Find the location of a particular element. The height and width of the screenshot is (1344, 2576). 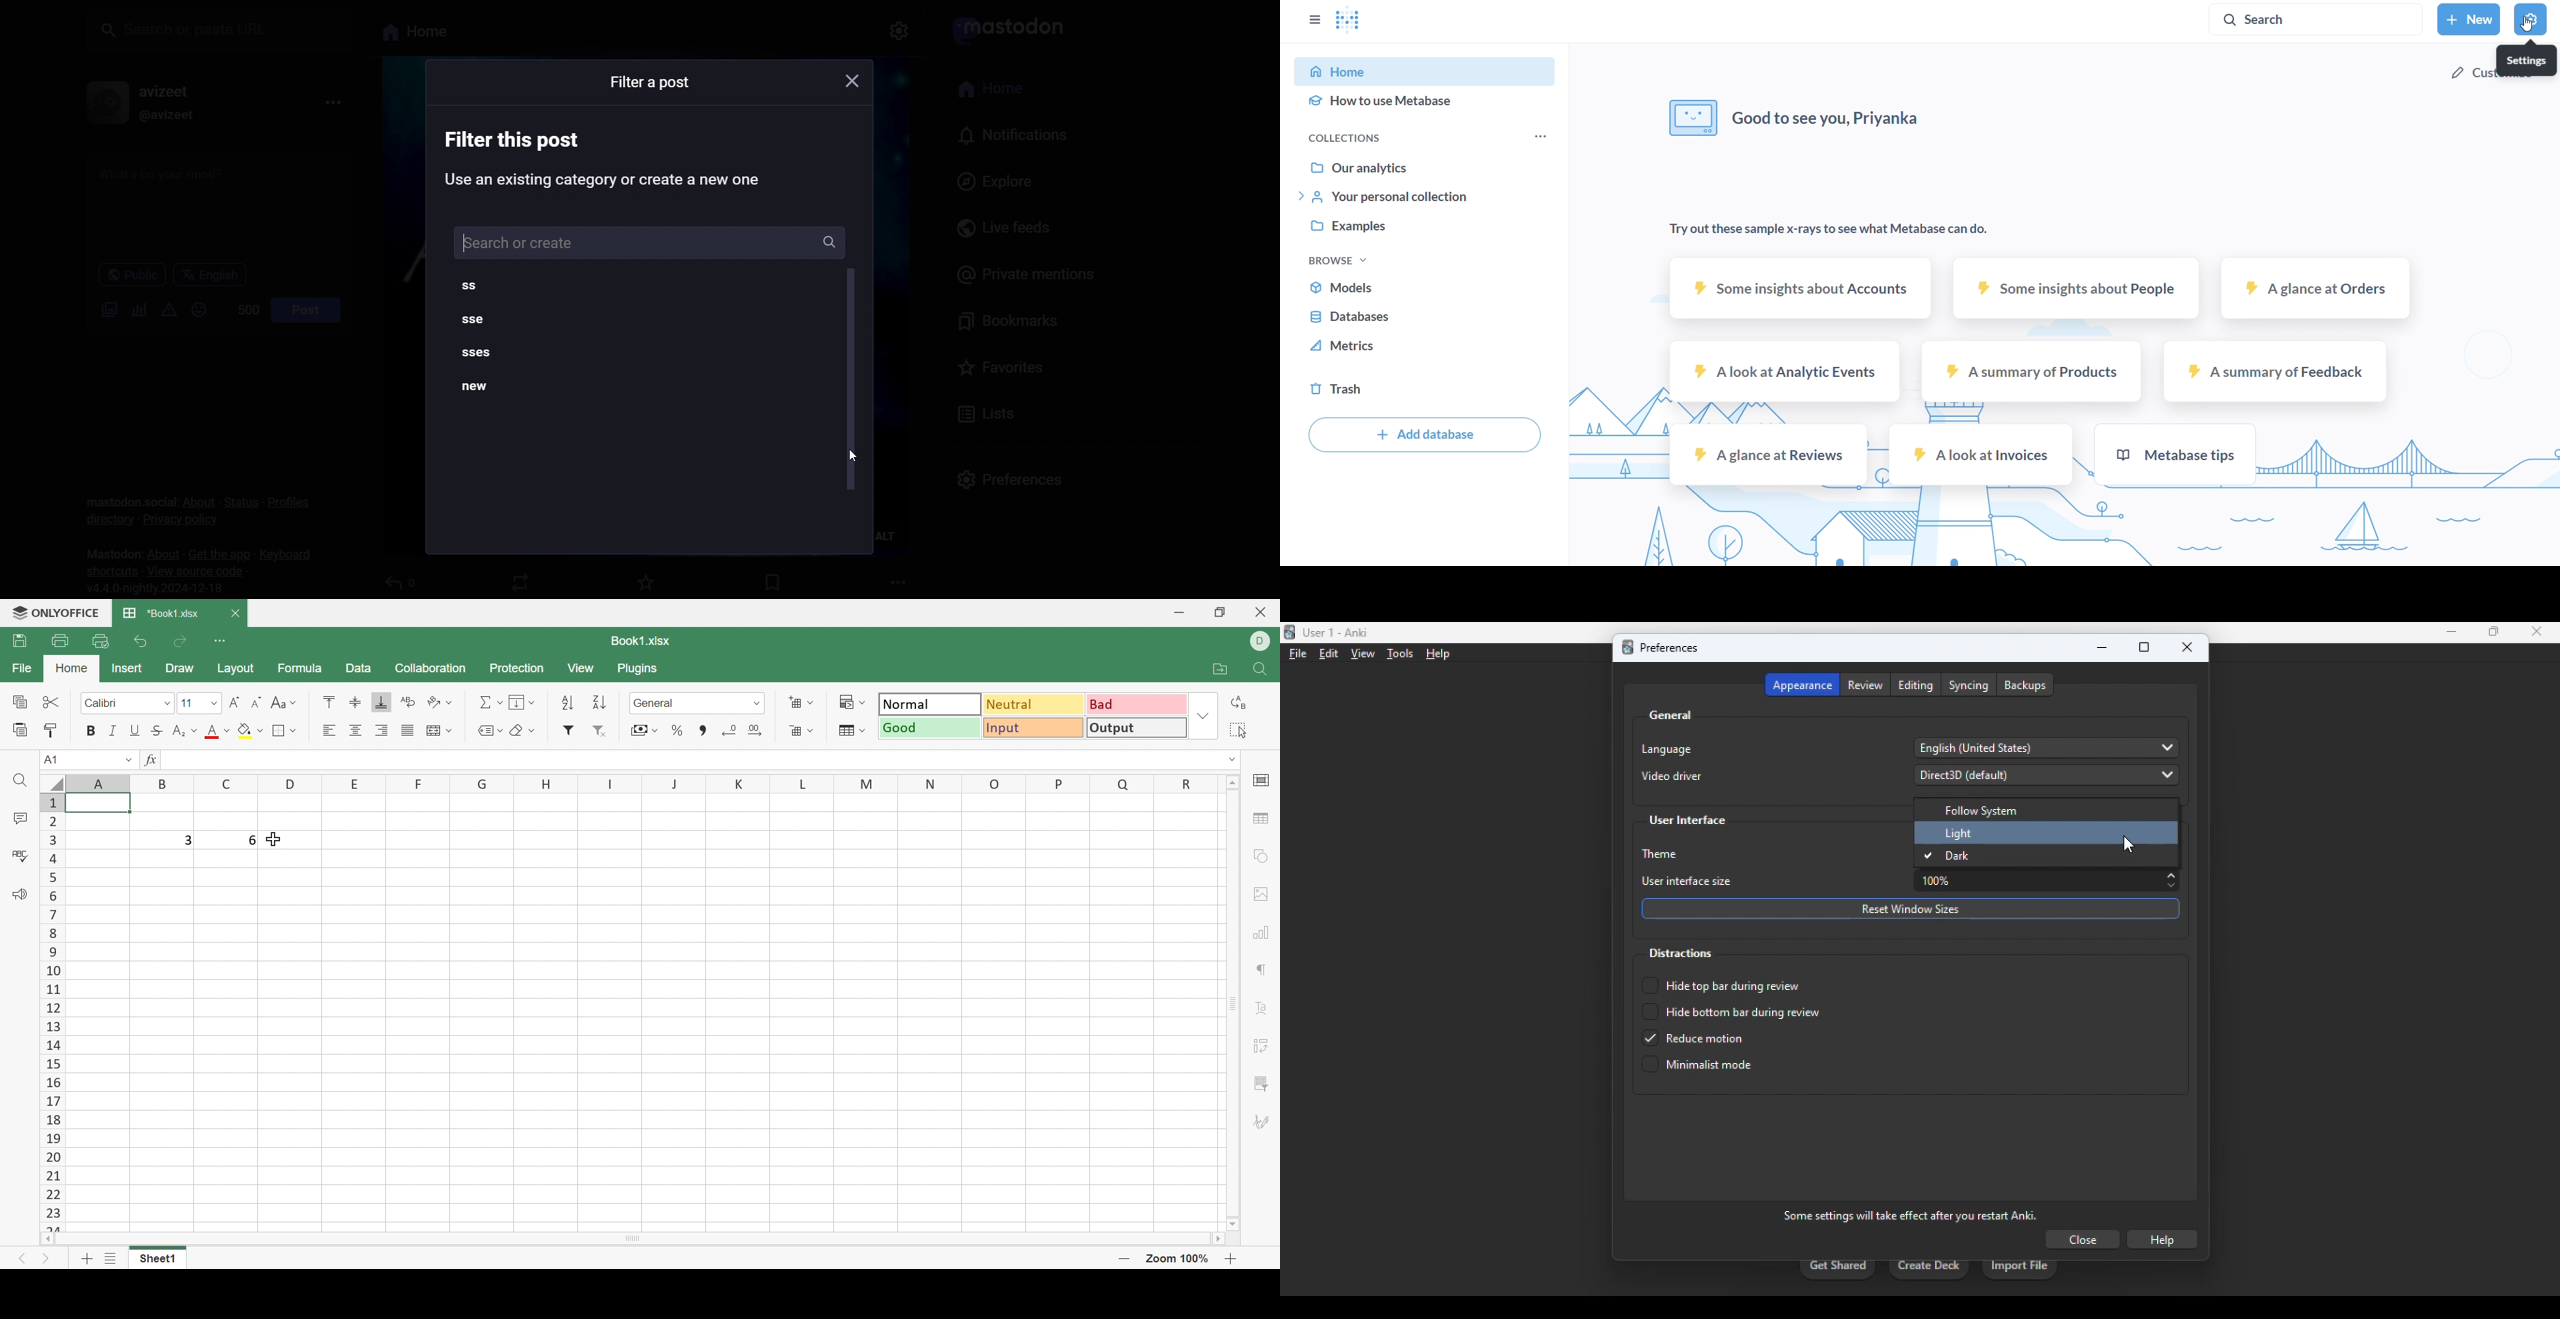

Column names is located at coordinates (640, 782).